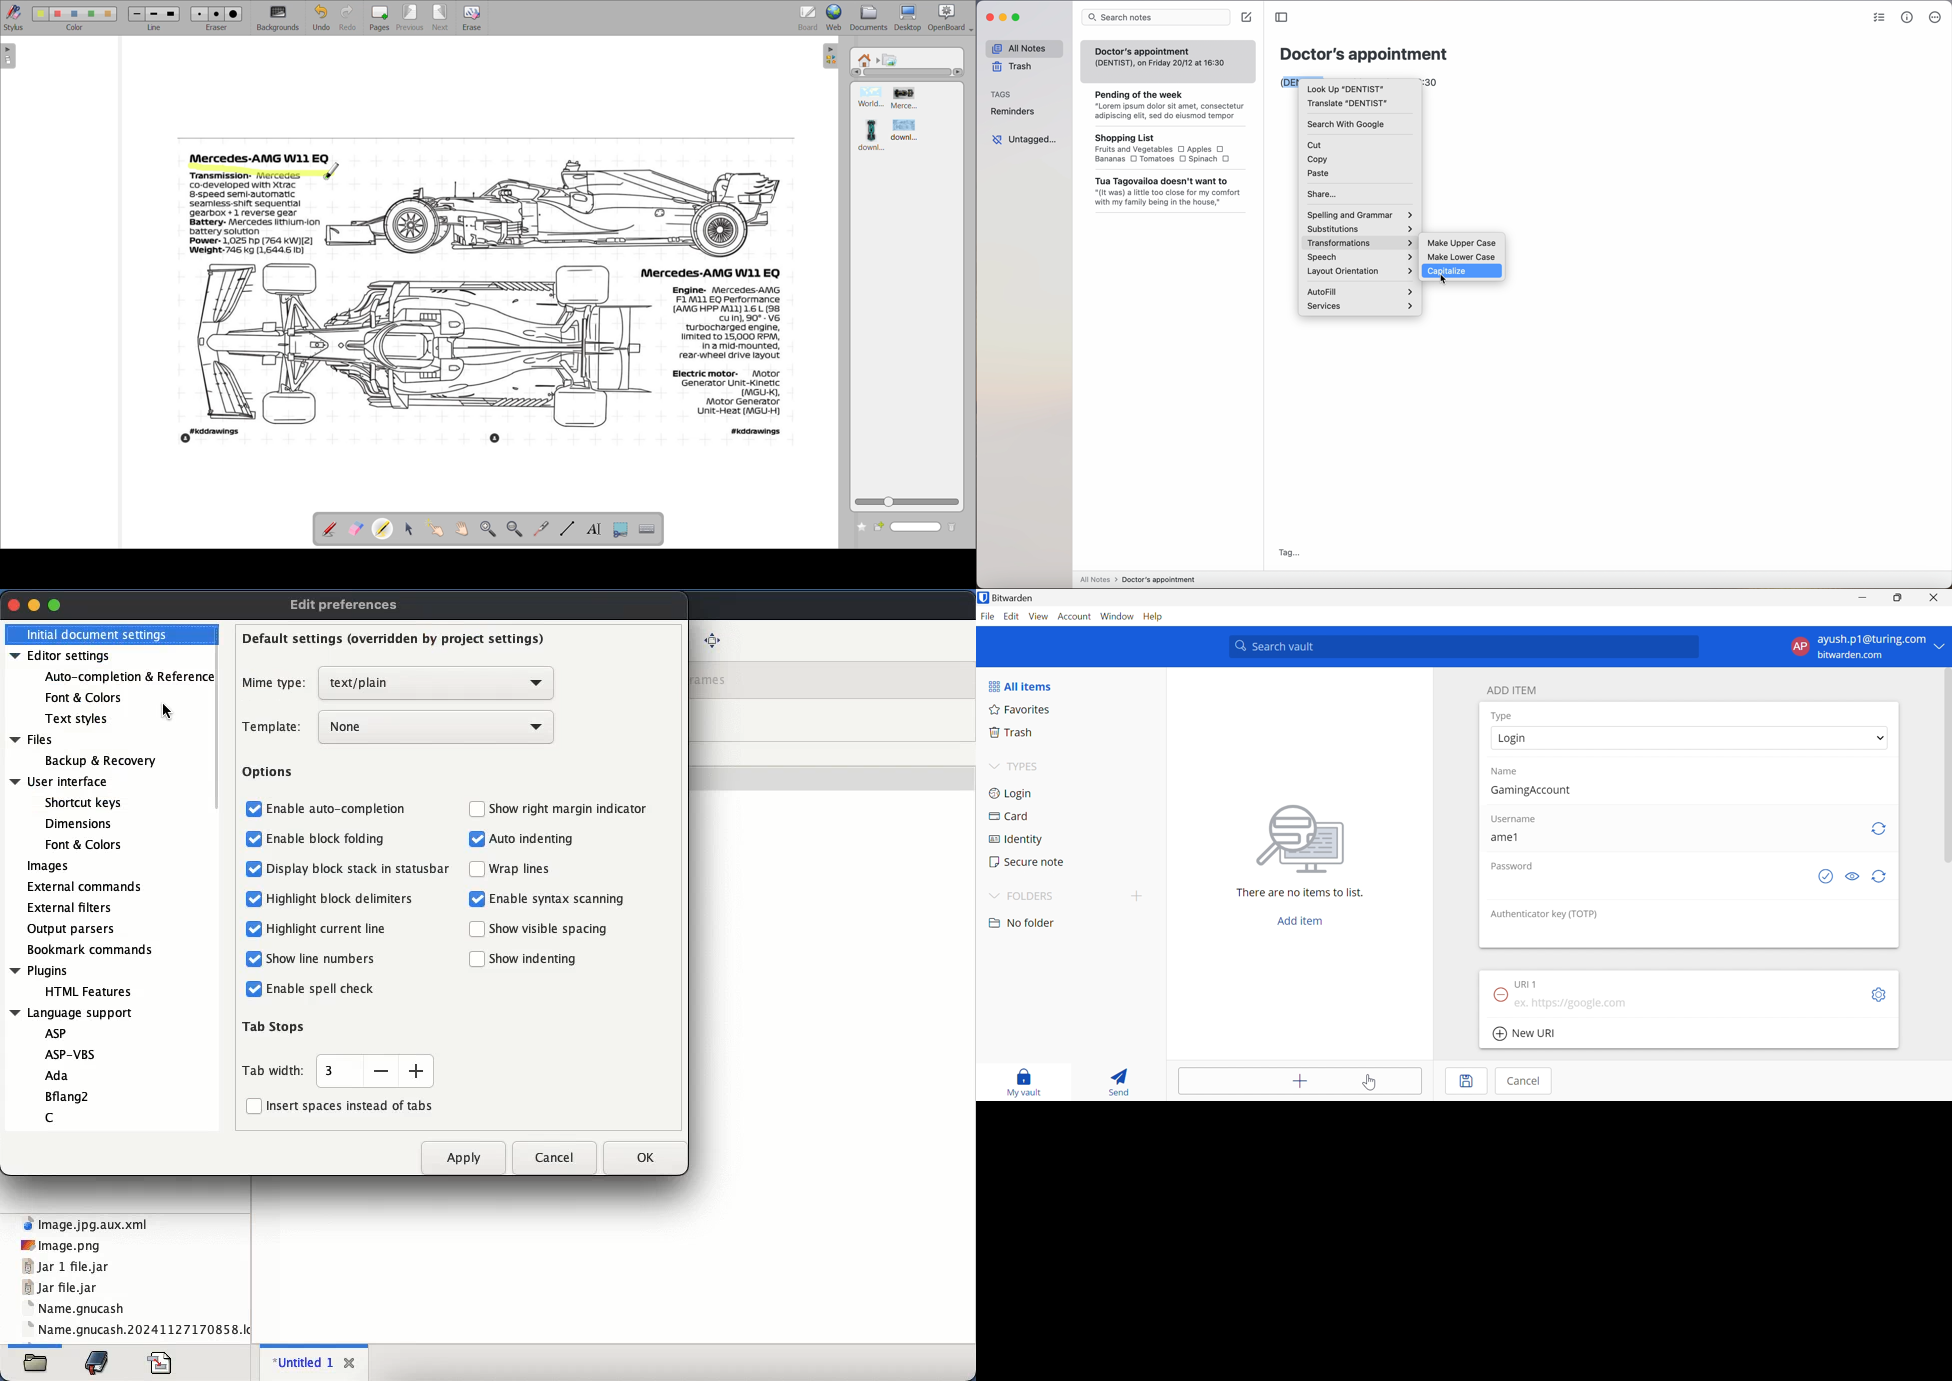  What do you see at coordinates (1468, 1082) in the screenshot?
I see `Save` at bounding box center [1468, 1082].